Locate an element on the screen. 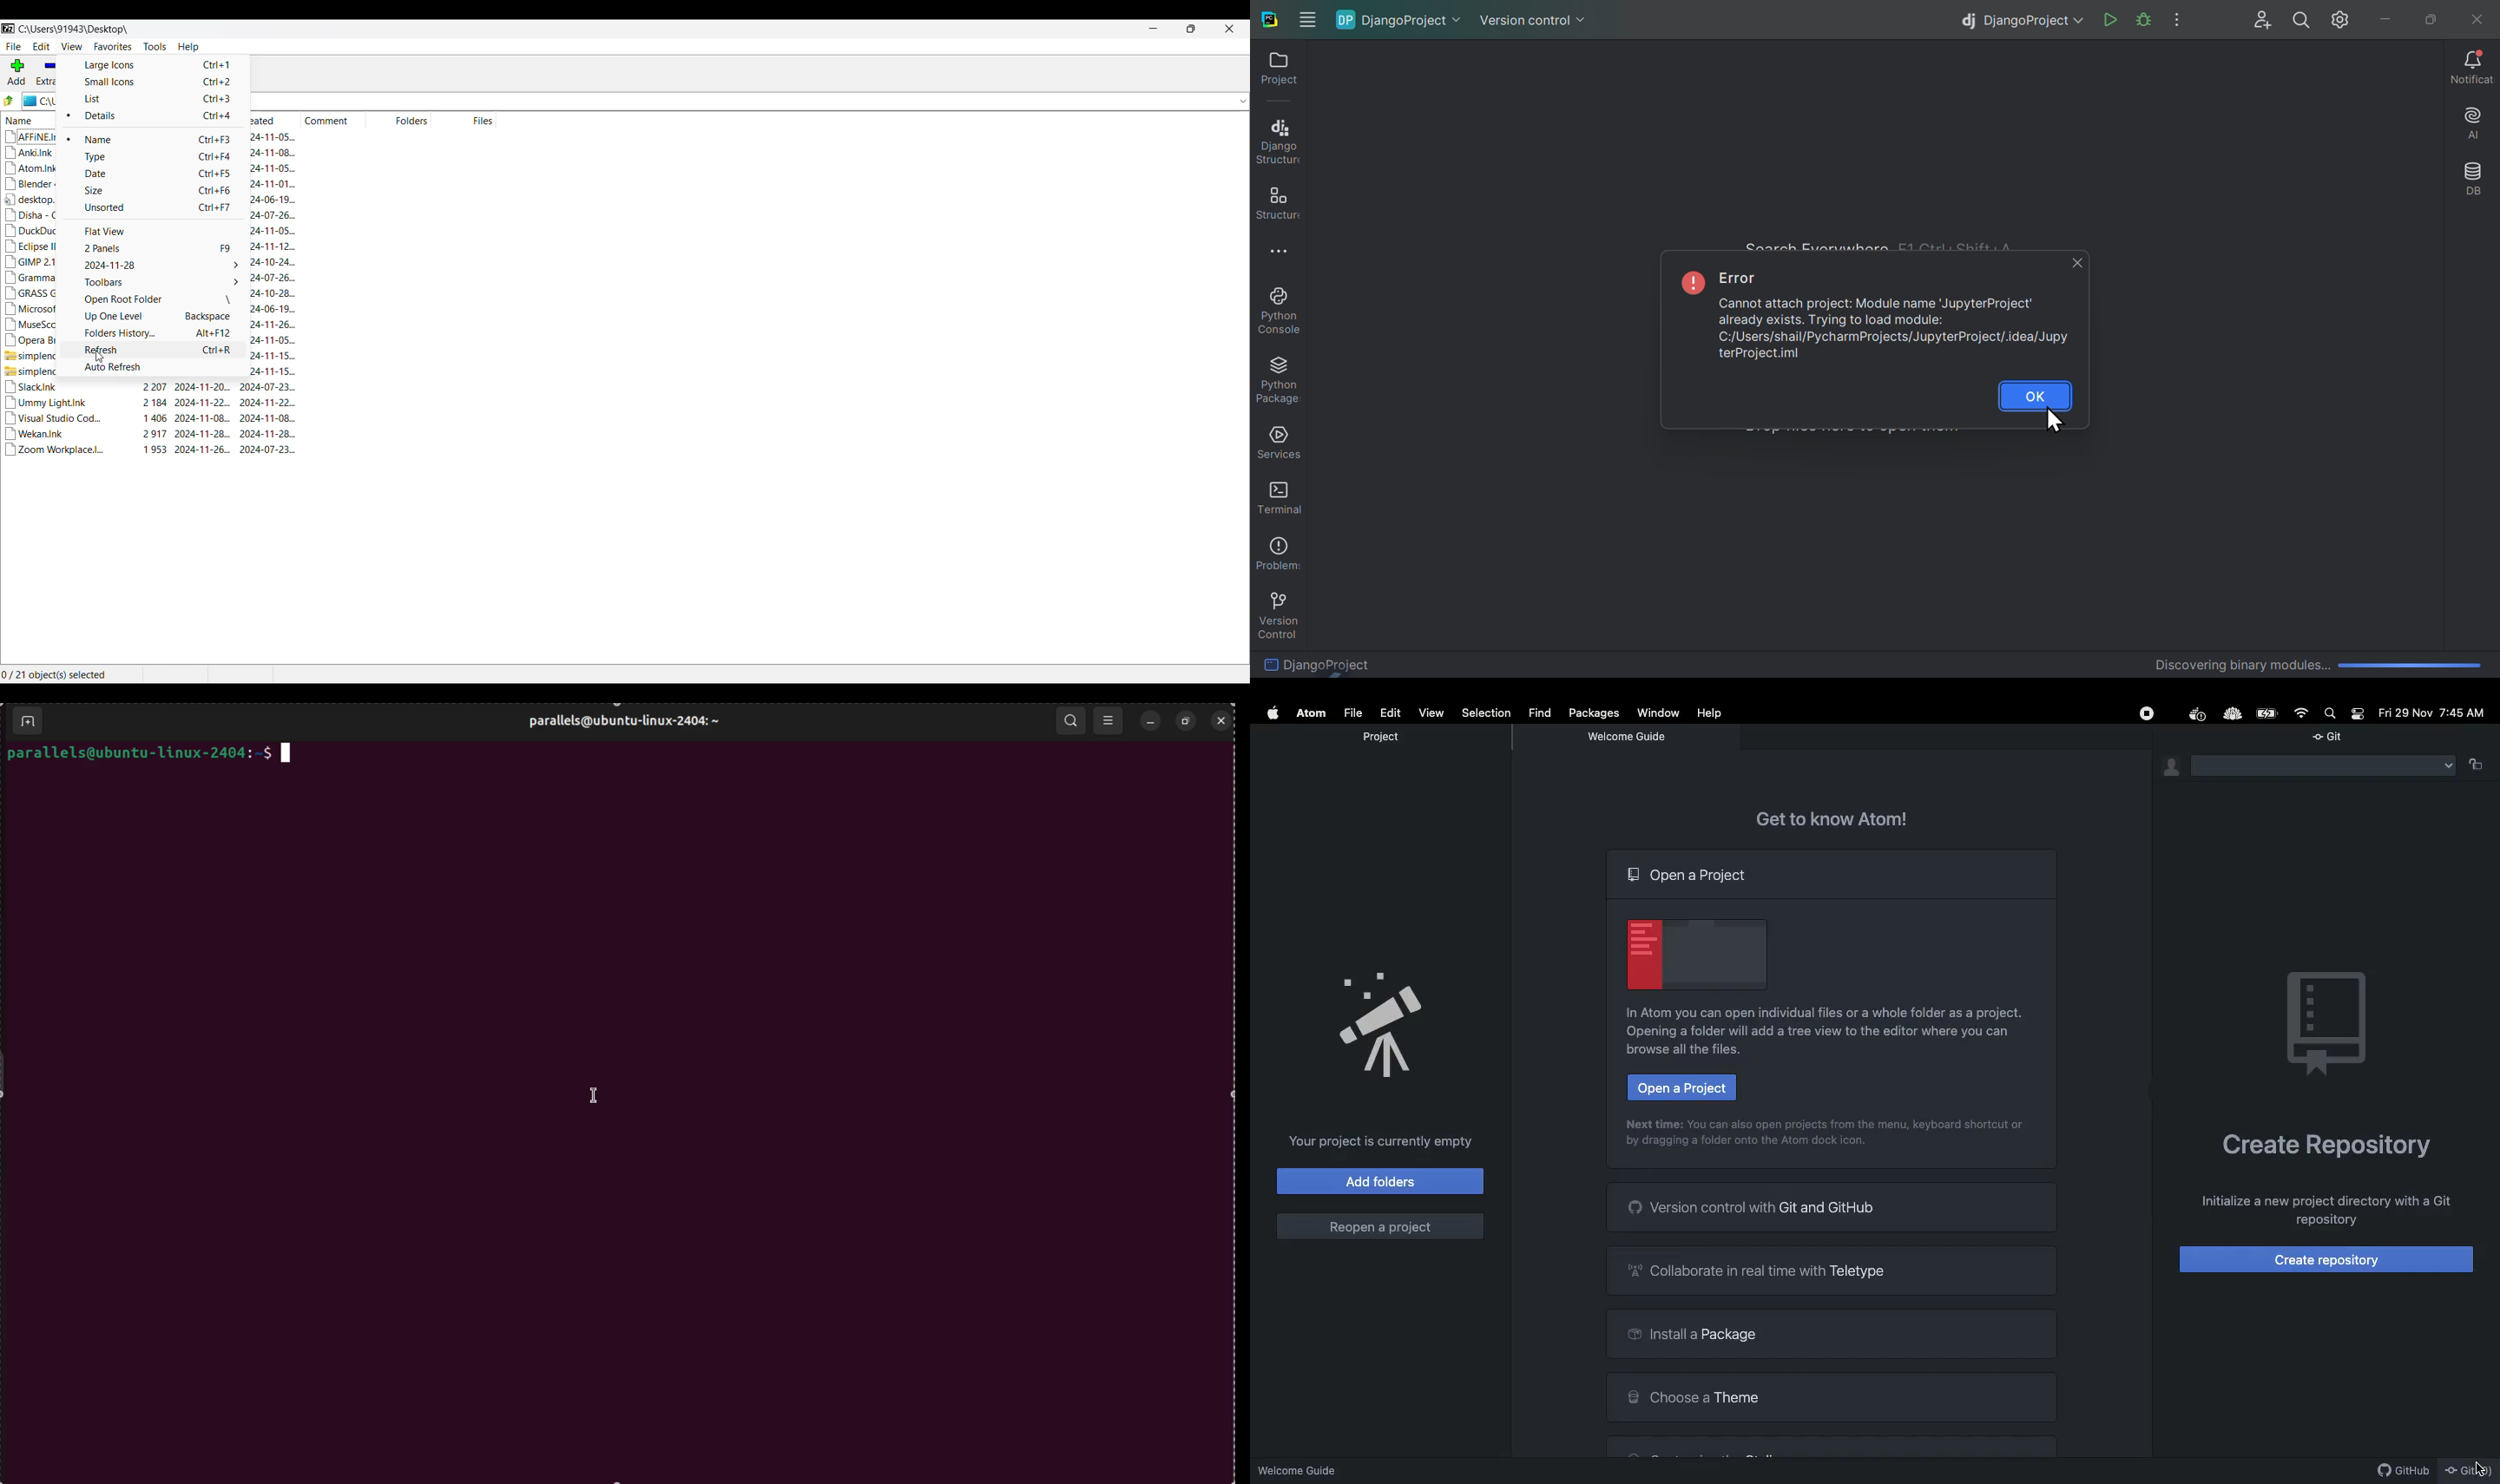 The width and height of the screenshot is (2520, 1484). Details is located at coordinates (161, 116).